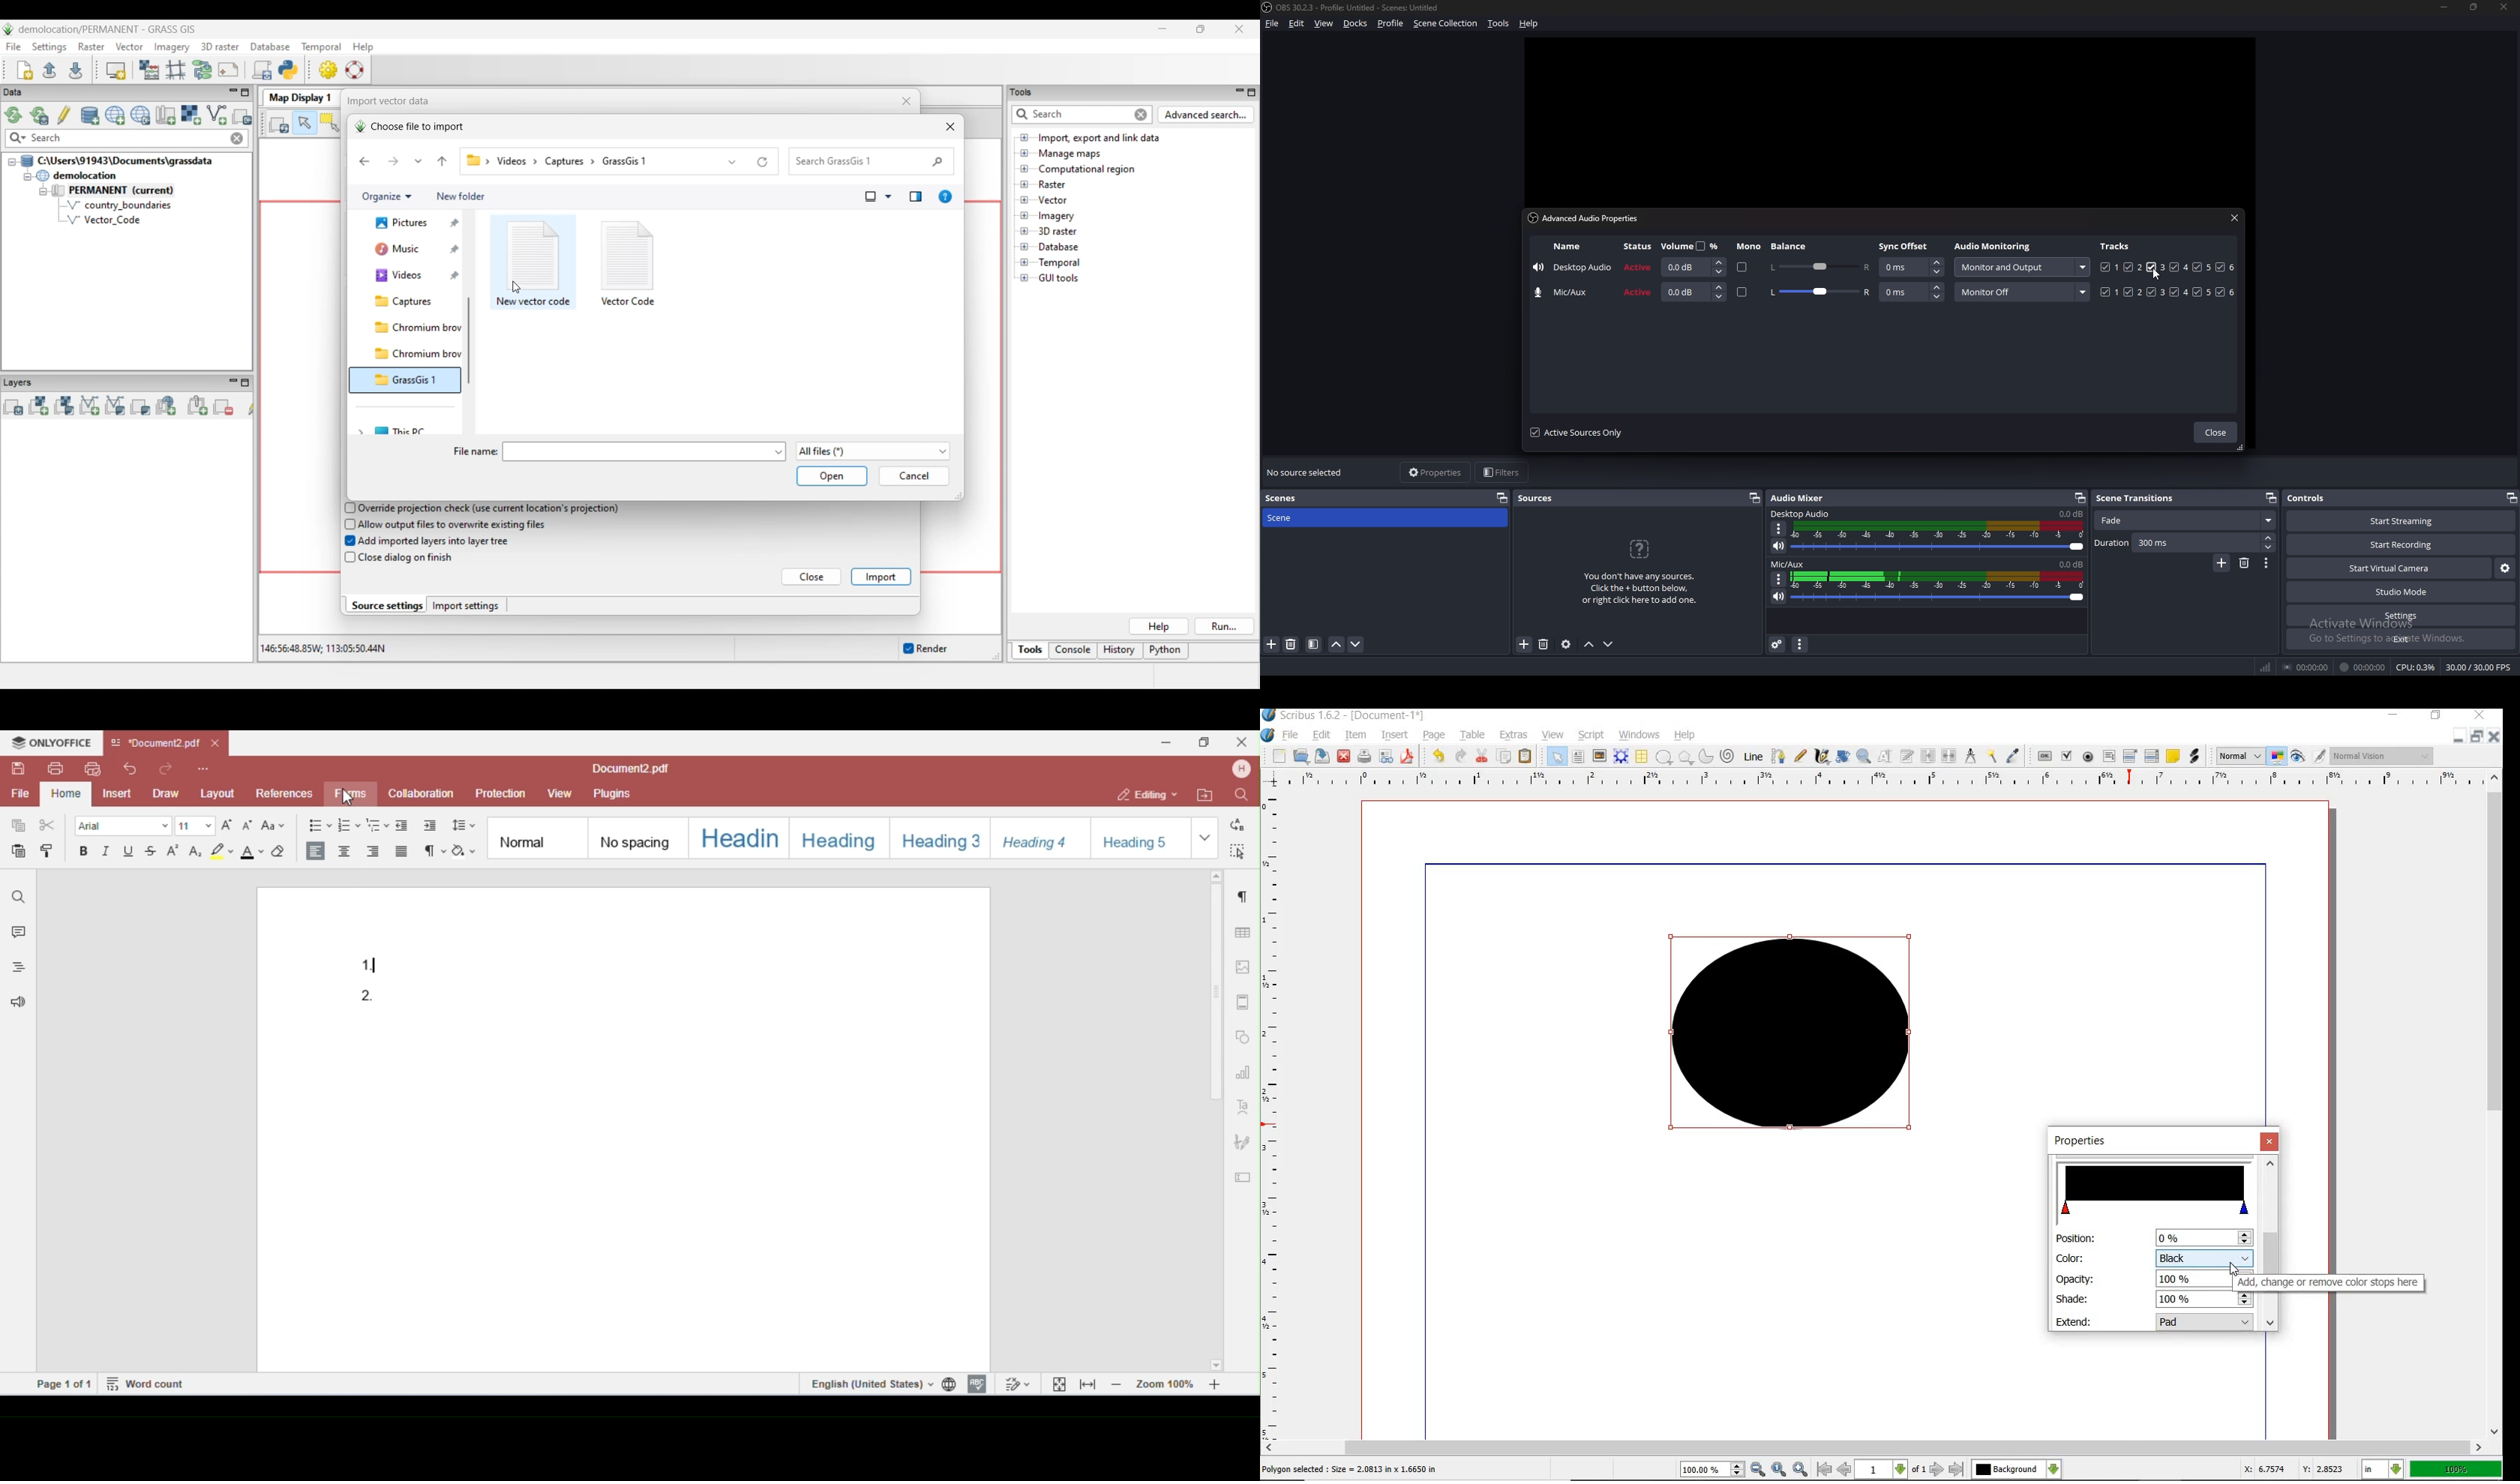 This screenshot has height=1484, width=2520. I want to click on UNDO, so click(1438, 756).